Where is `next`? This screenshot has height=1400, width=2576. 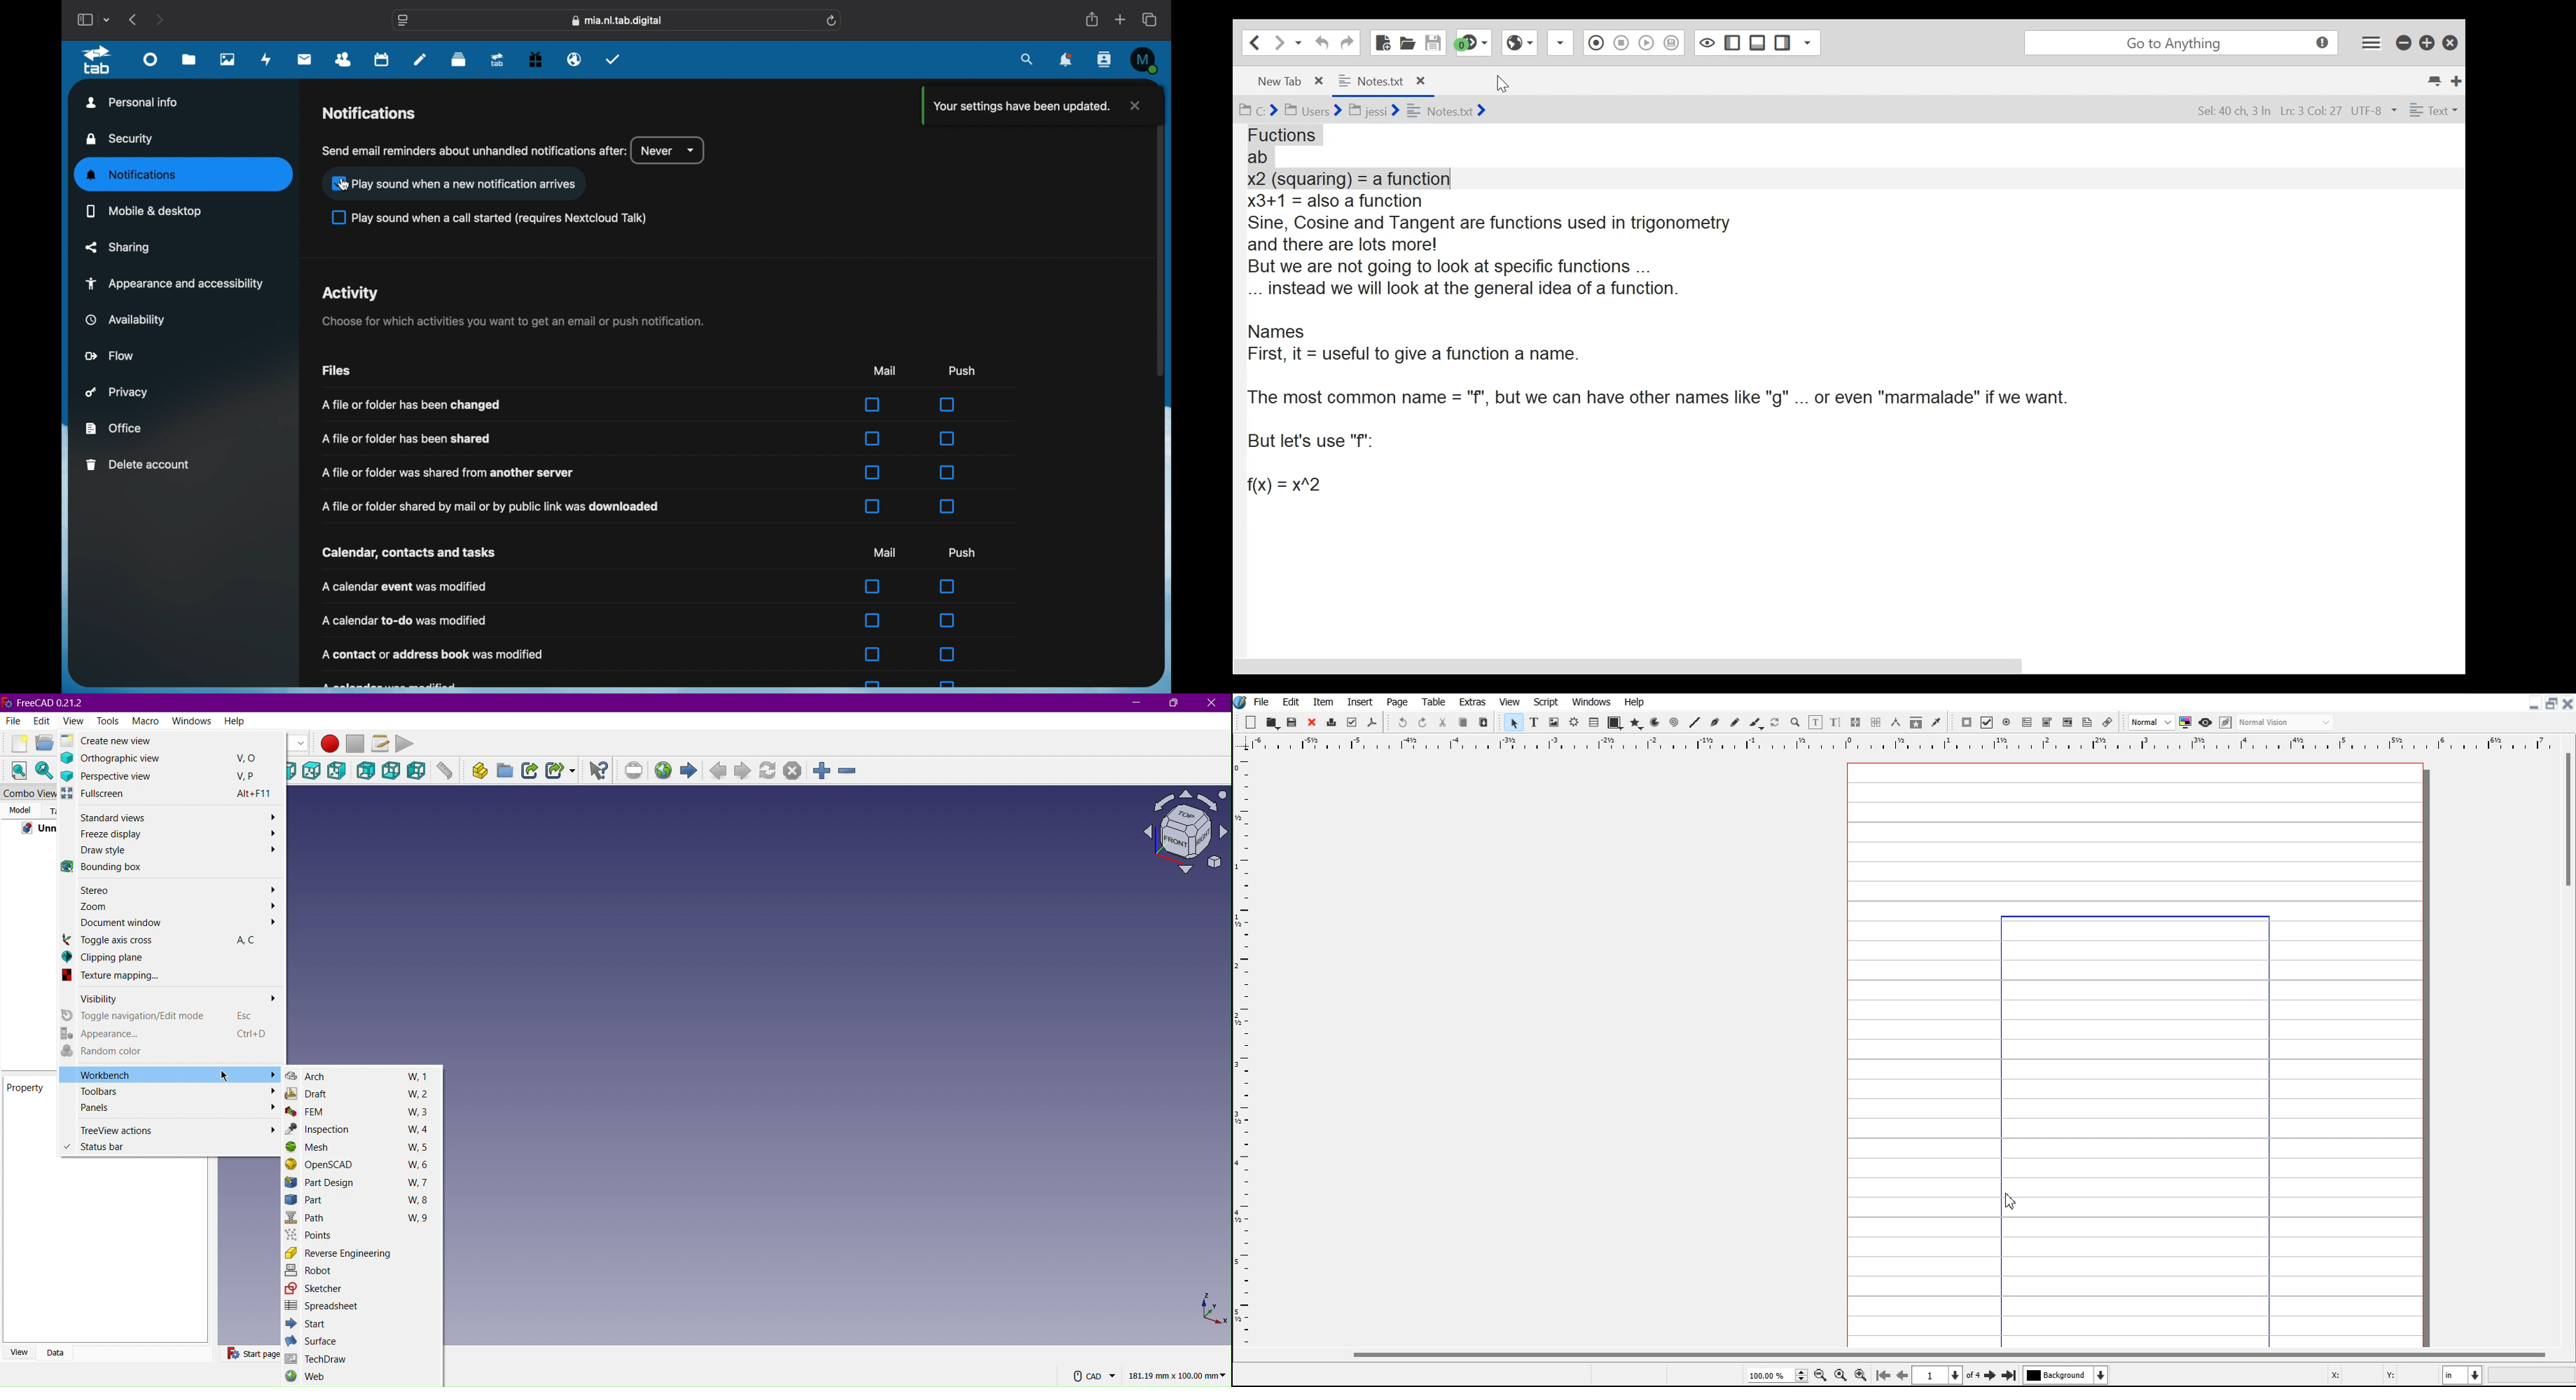 next is located at coordinates (161, 19).